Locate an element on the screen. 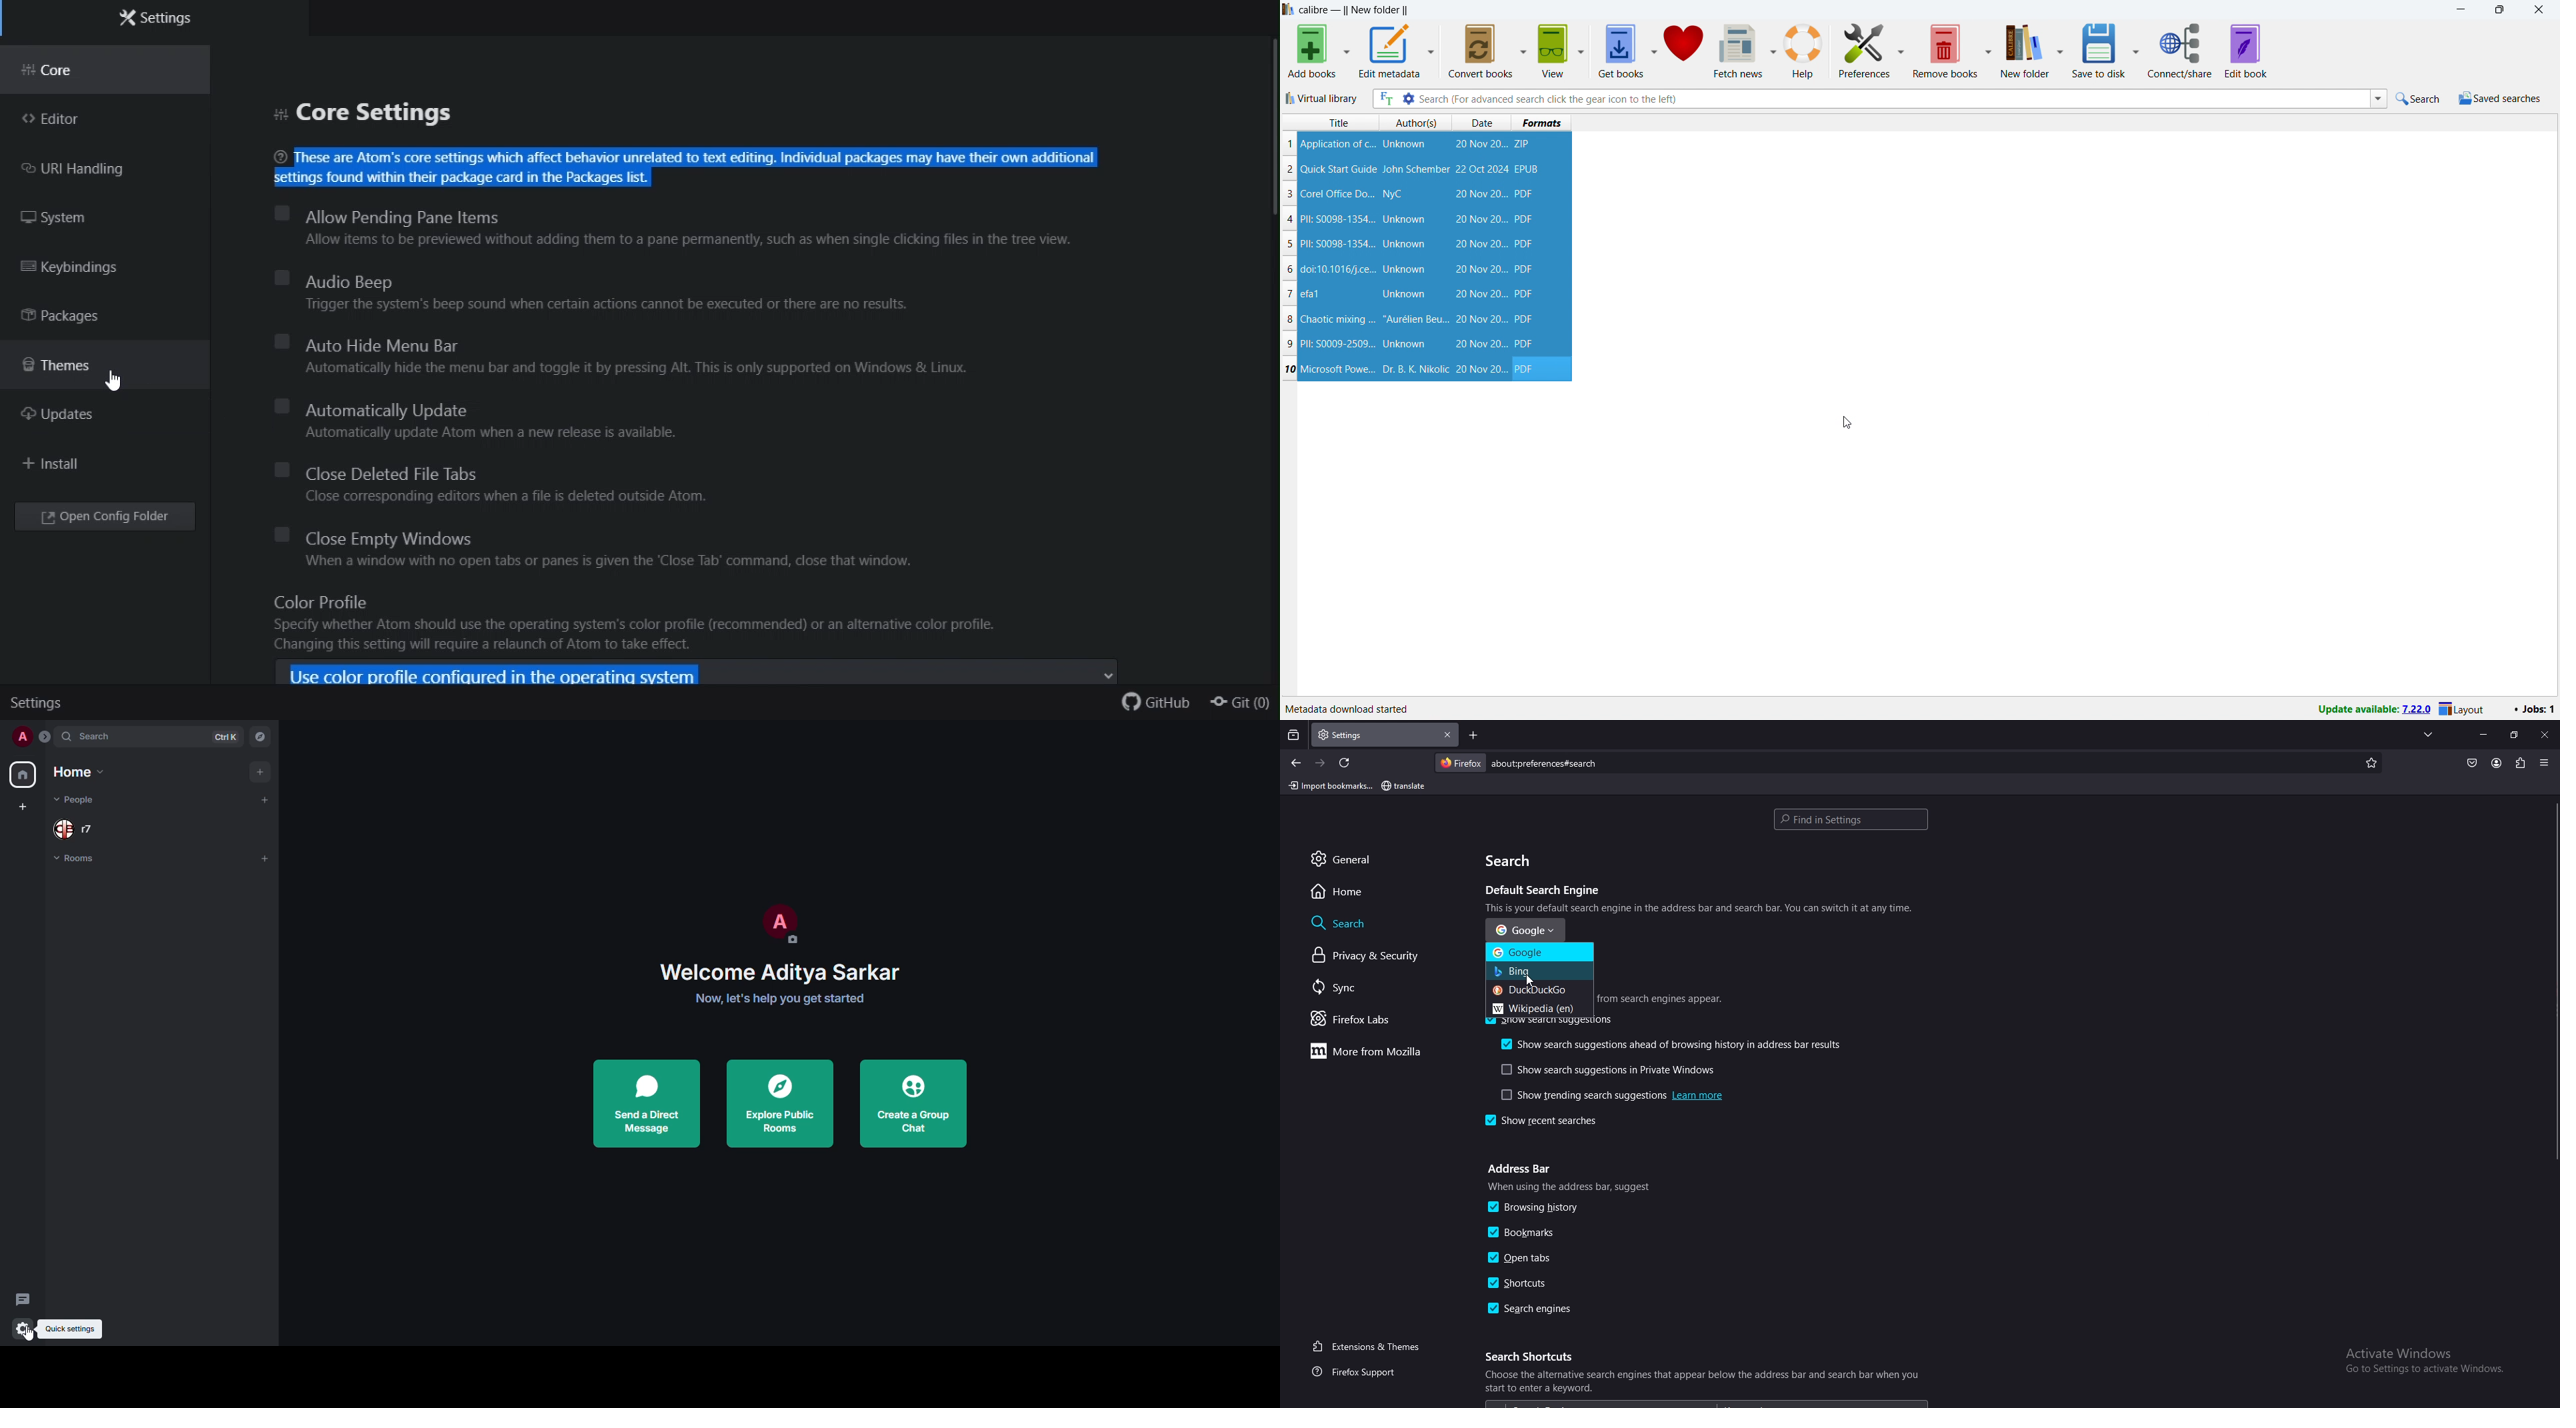 Image resolution: width=2576 pixels, height=1428 pixels. show search suggestions is located at coordinates (1551, 1023).